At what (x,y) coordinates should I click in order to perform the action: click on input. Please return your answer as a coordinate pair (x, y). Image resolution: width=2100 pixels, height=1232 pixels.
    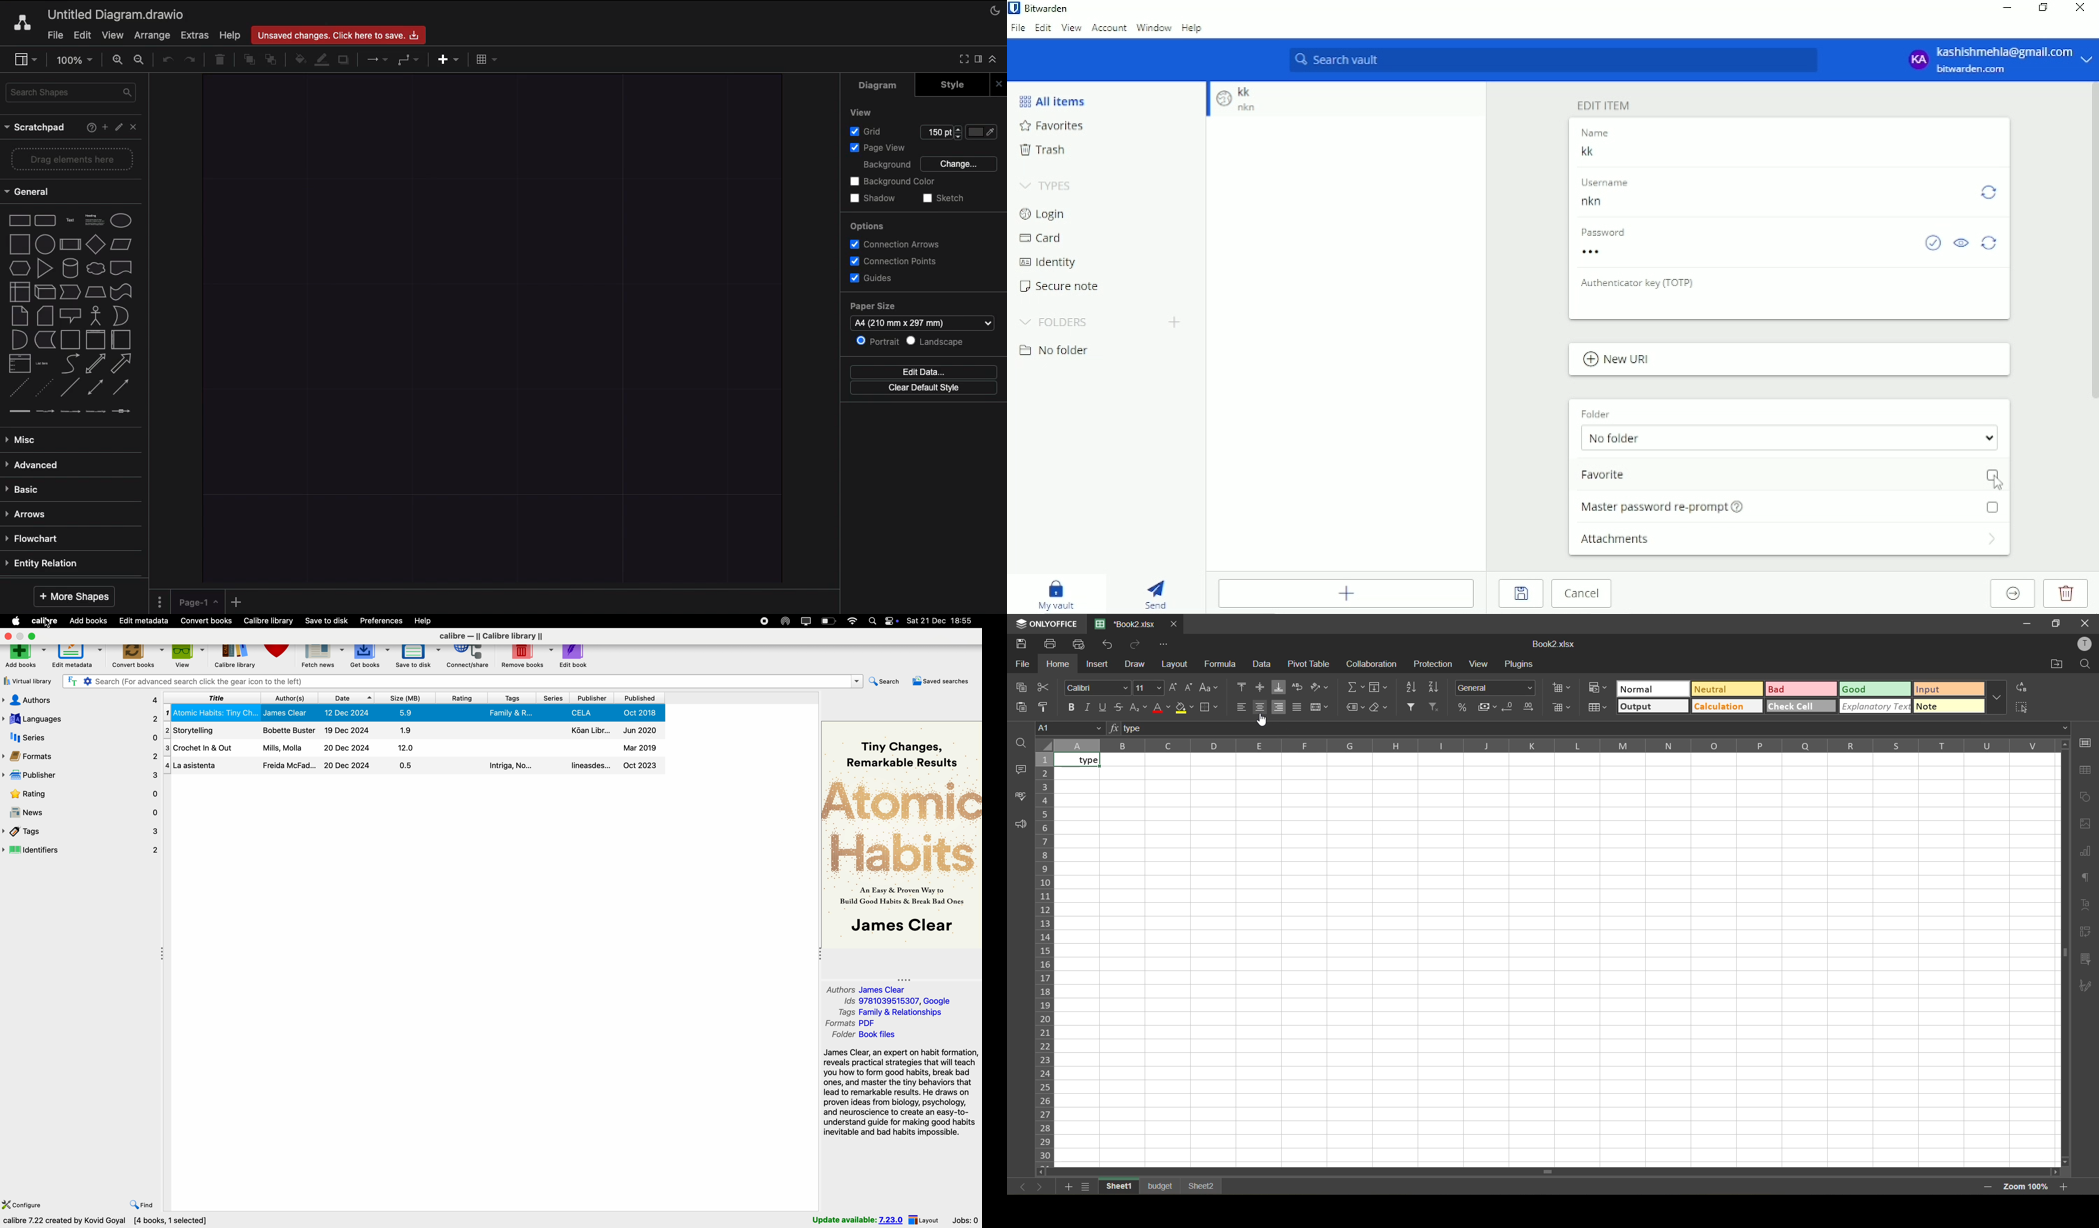
    Looking at the image, I should click on (1945, 690).